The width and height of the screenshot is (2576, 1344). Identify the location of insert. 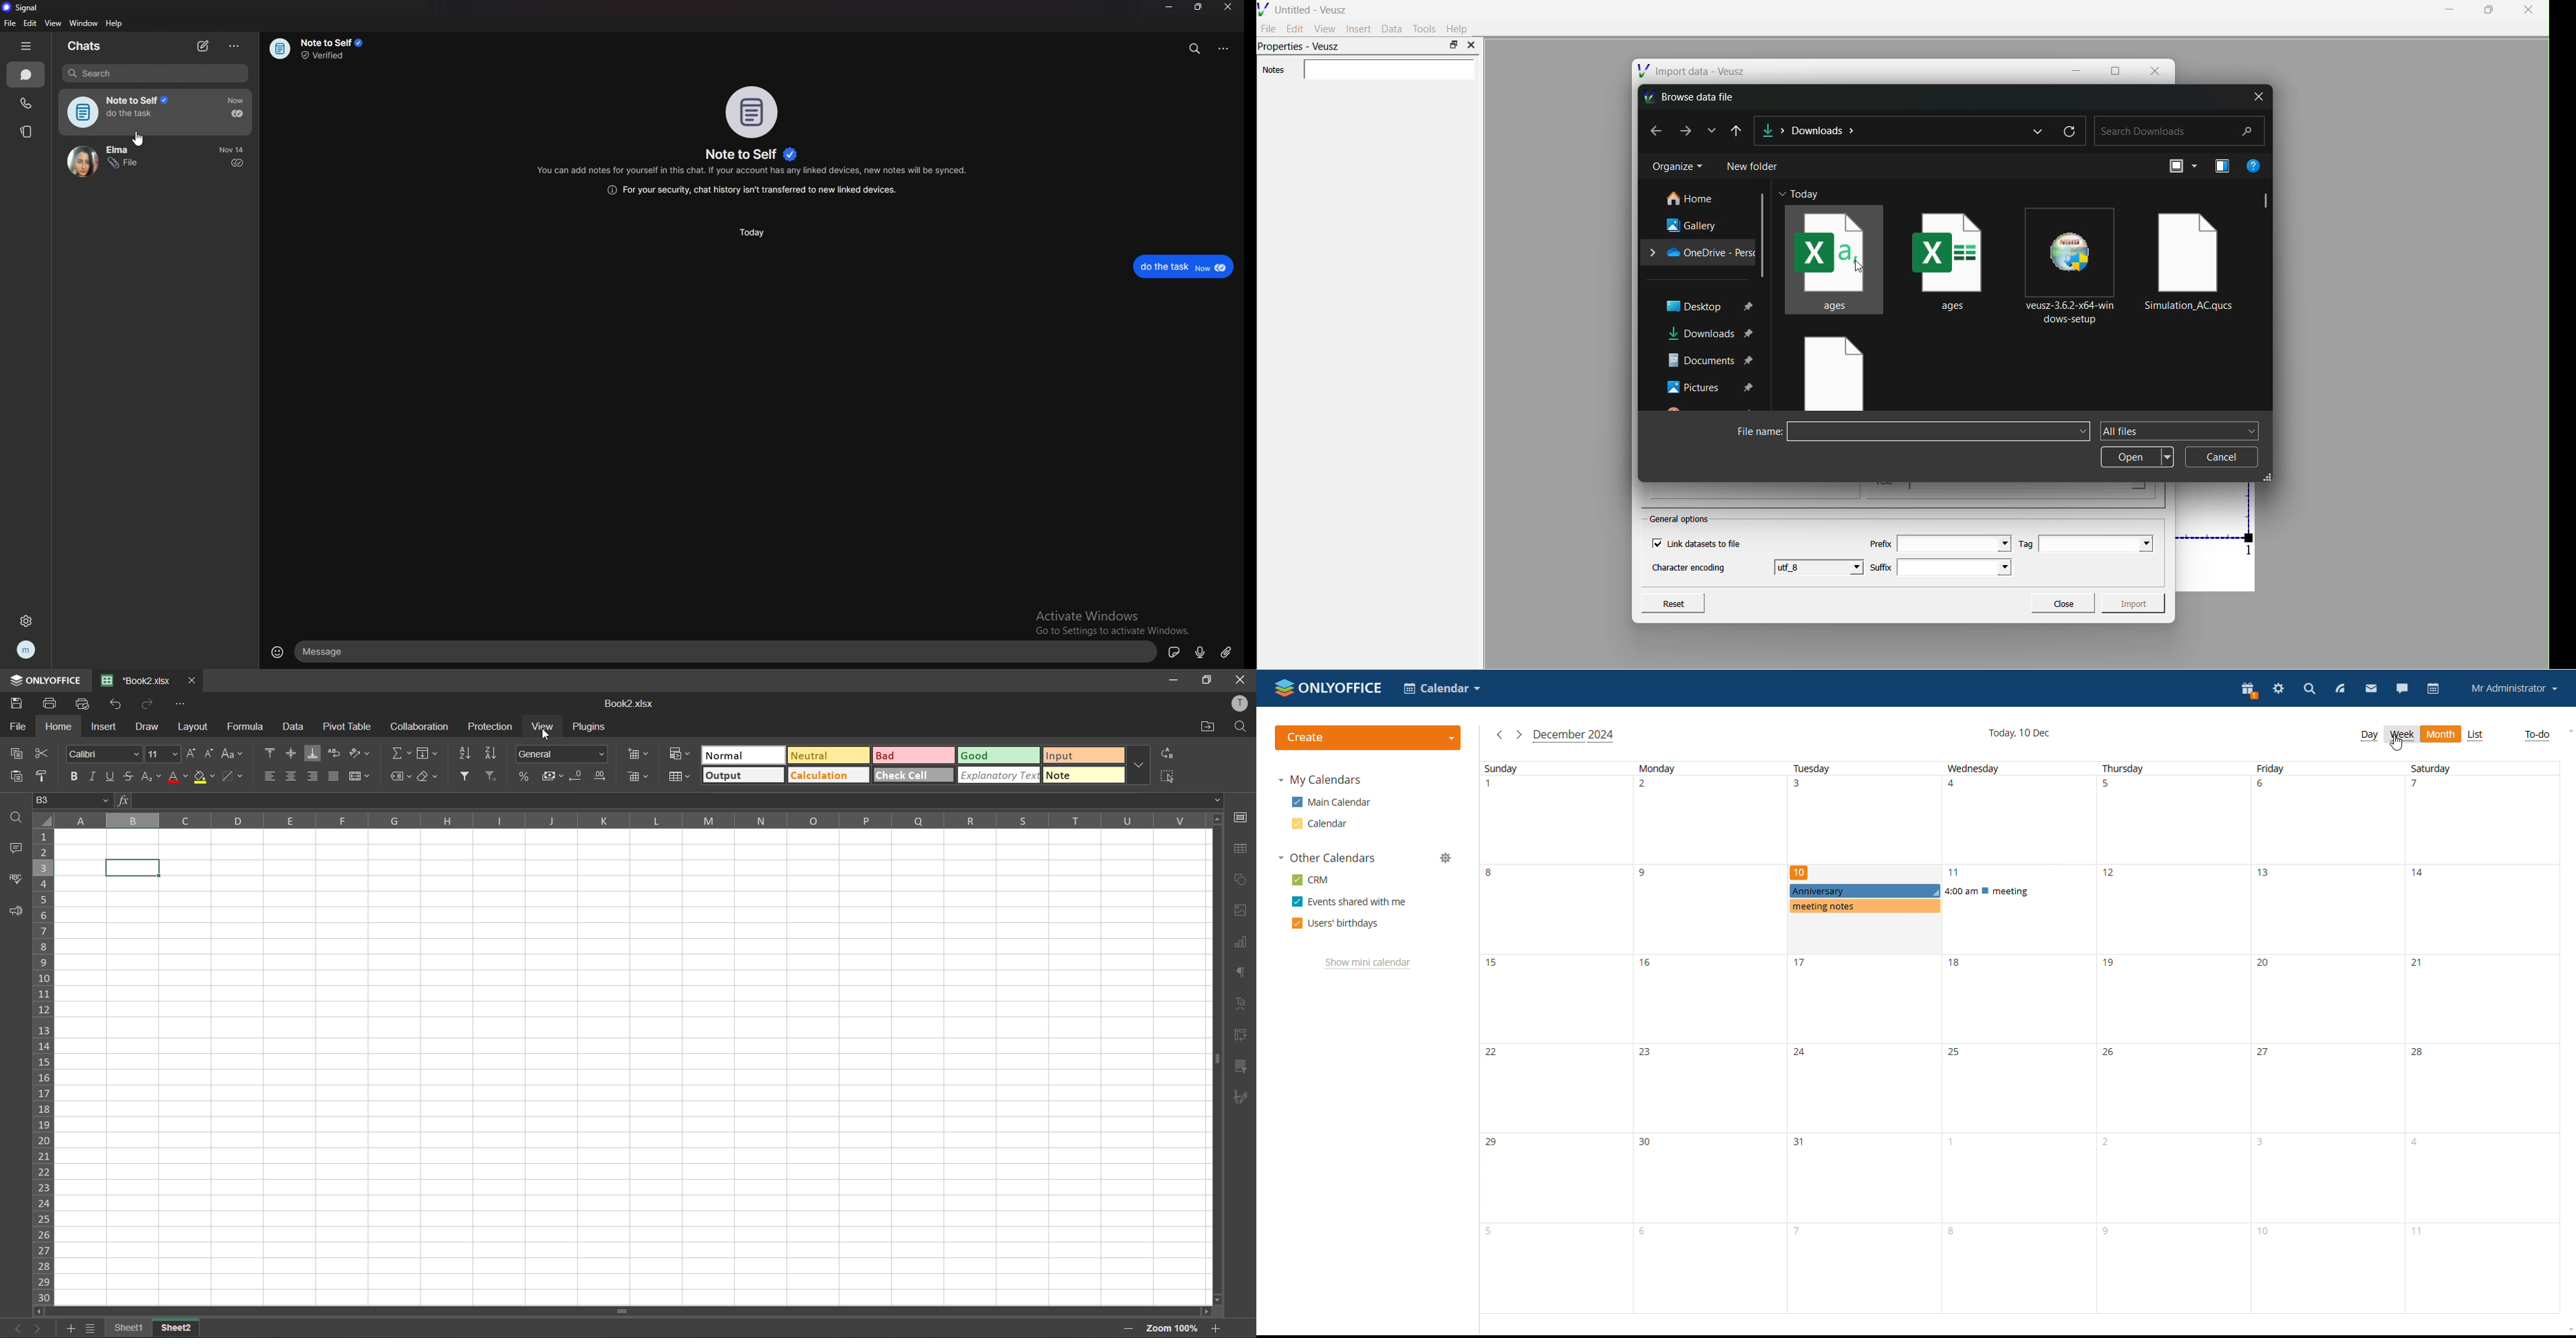
(103, 726).